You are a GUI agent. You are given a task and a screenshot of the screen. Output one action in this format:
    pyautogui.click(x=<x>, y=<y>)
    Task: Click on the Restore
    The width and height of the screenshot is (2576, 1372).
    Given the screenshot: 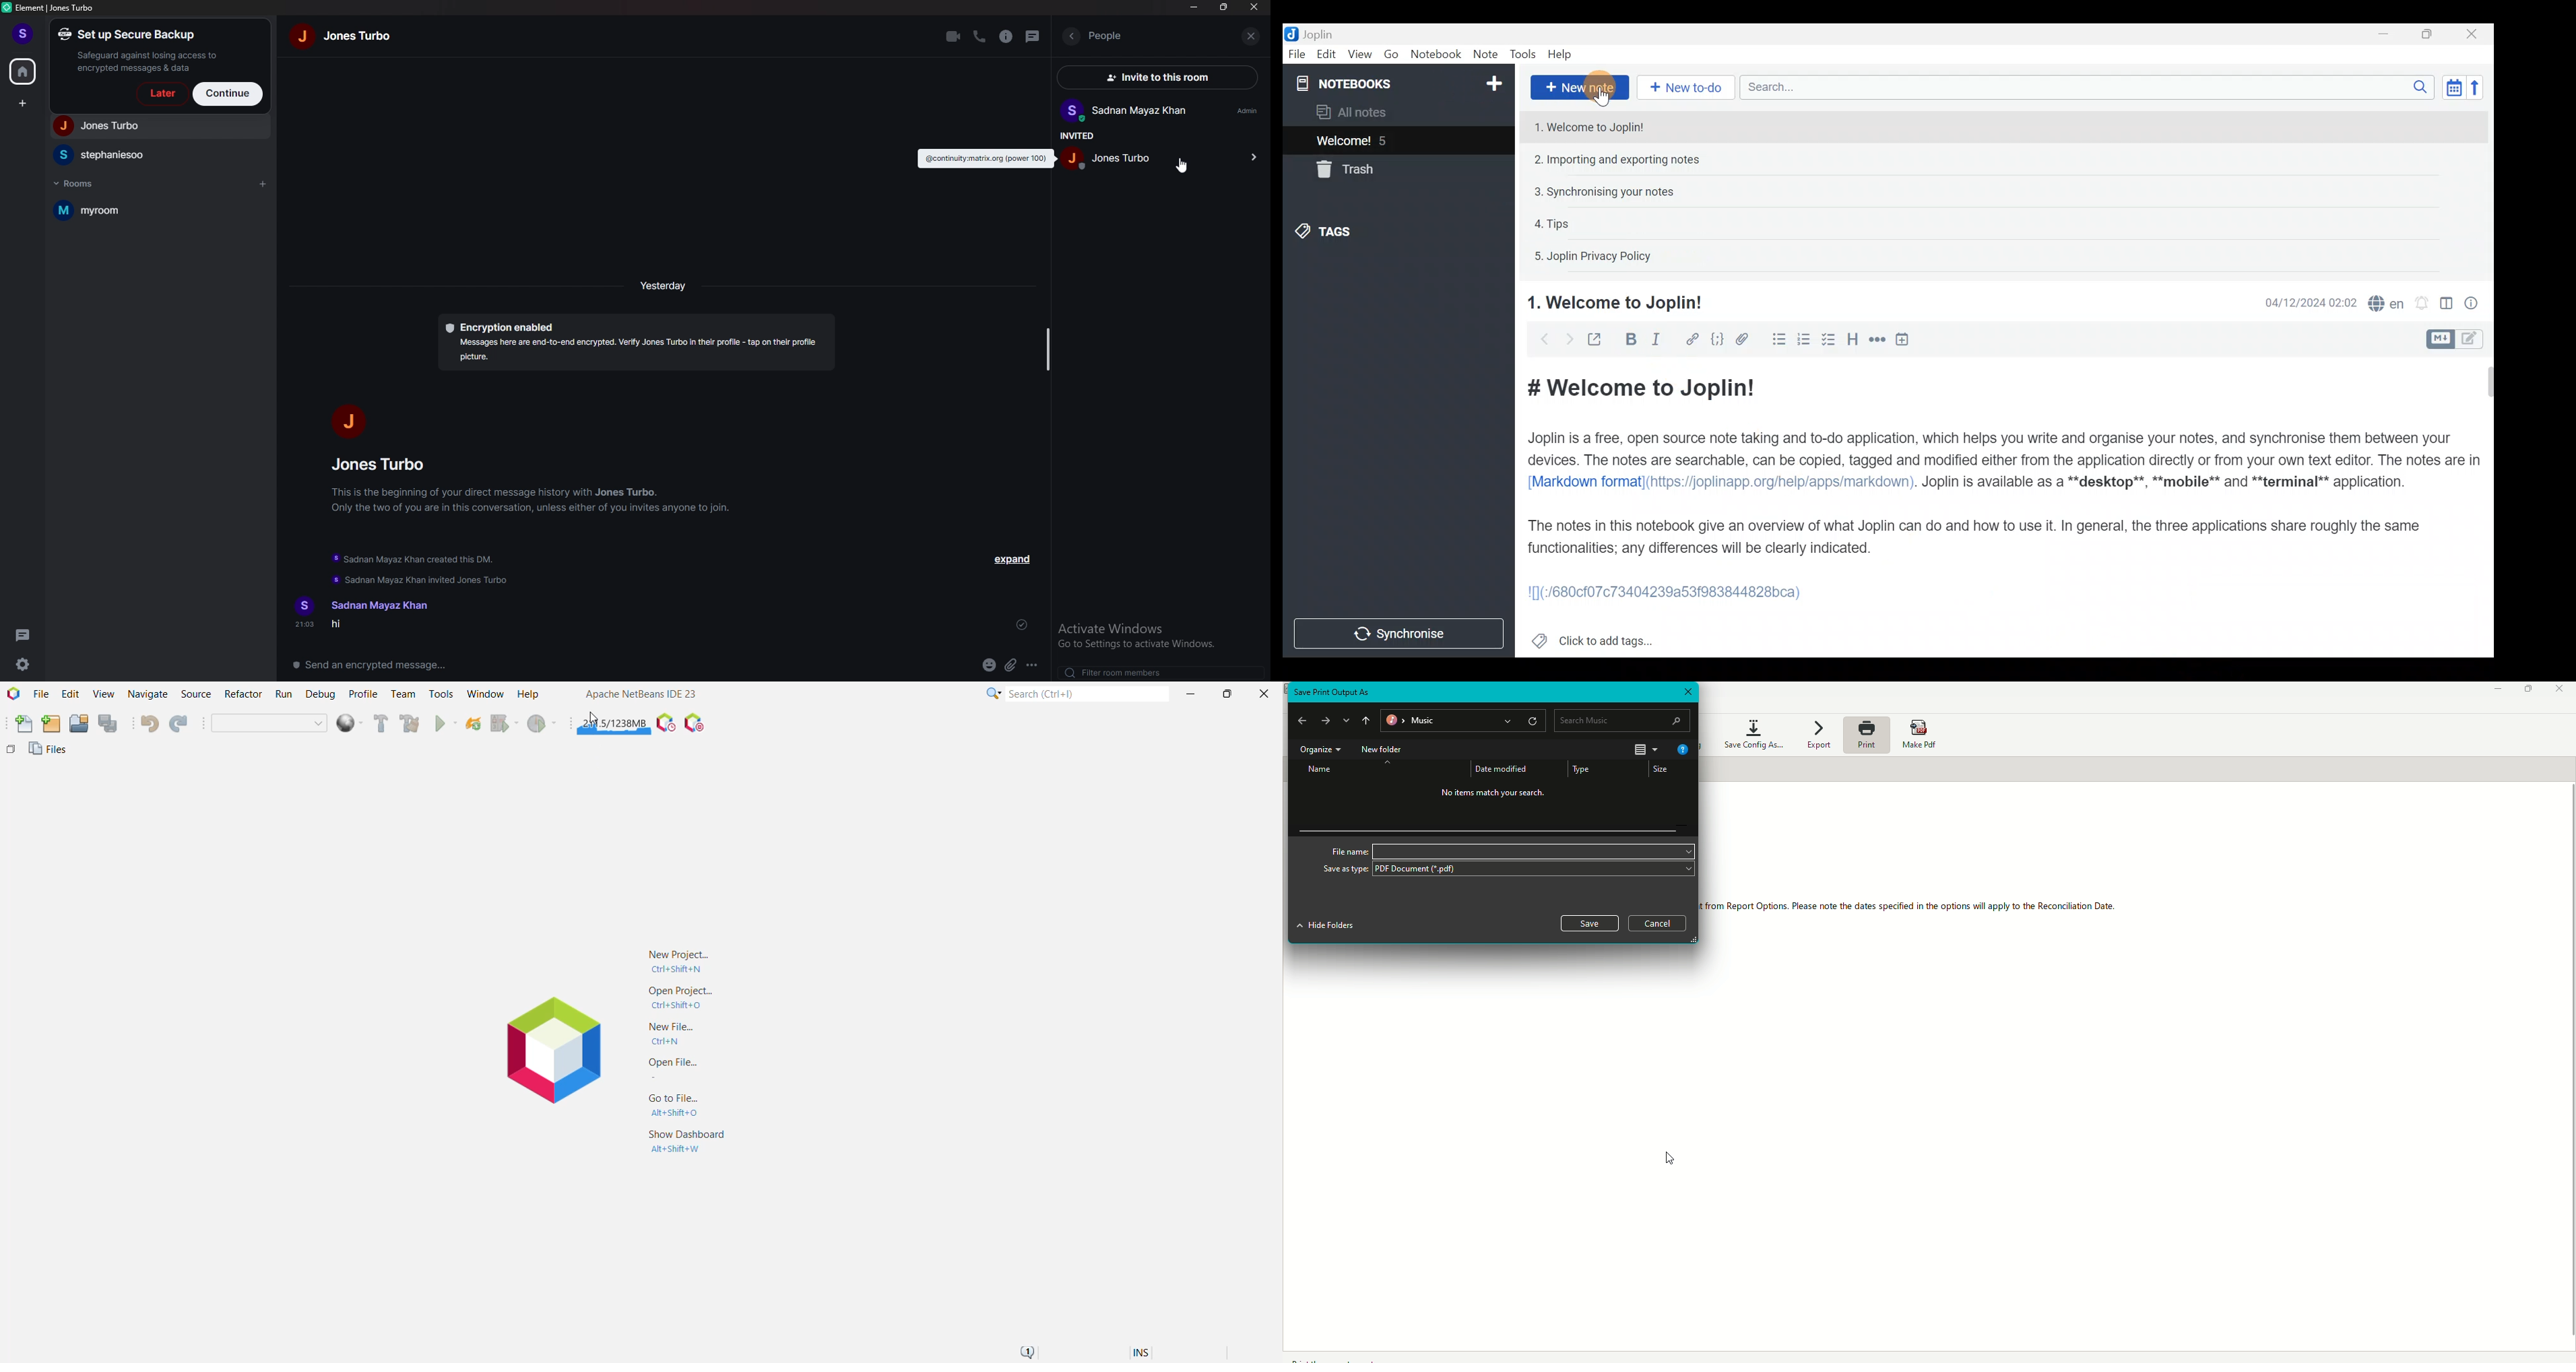 What is the action you would take?
    pyautogui.click(x=2525, y=691)
    